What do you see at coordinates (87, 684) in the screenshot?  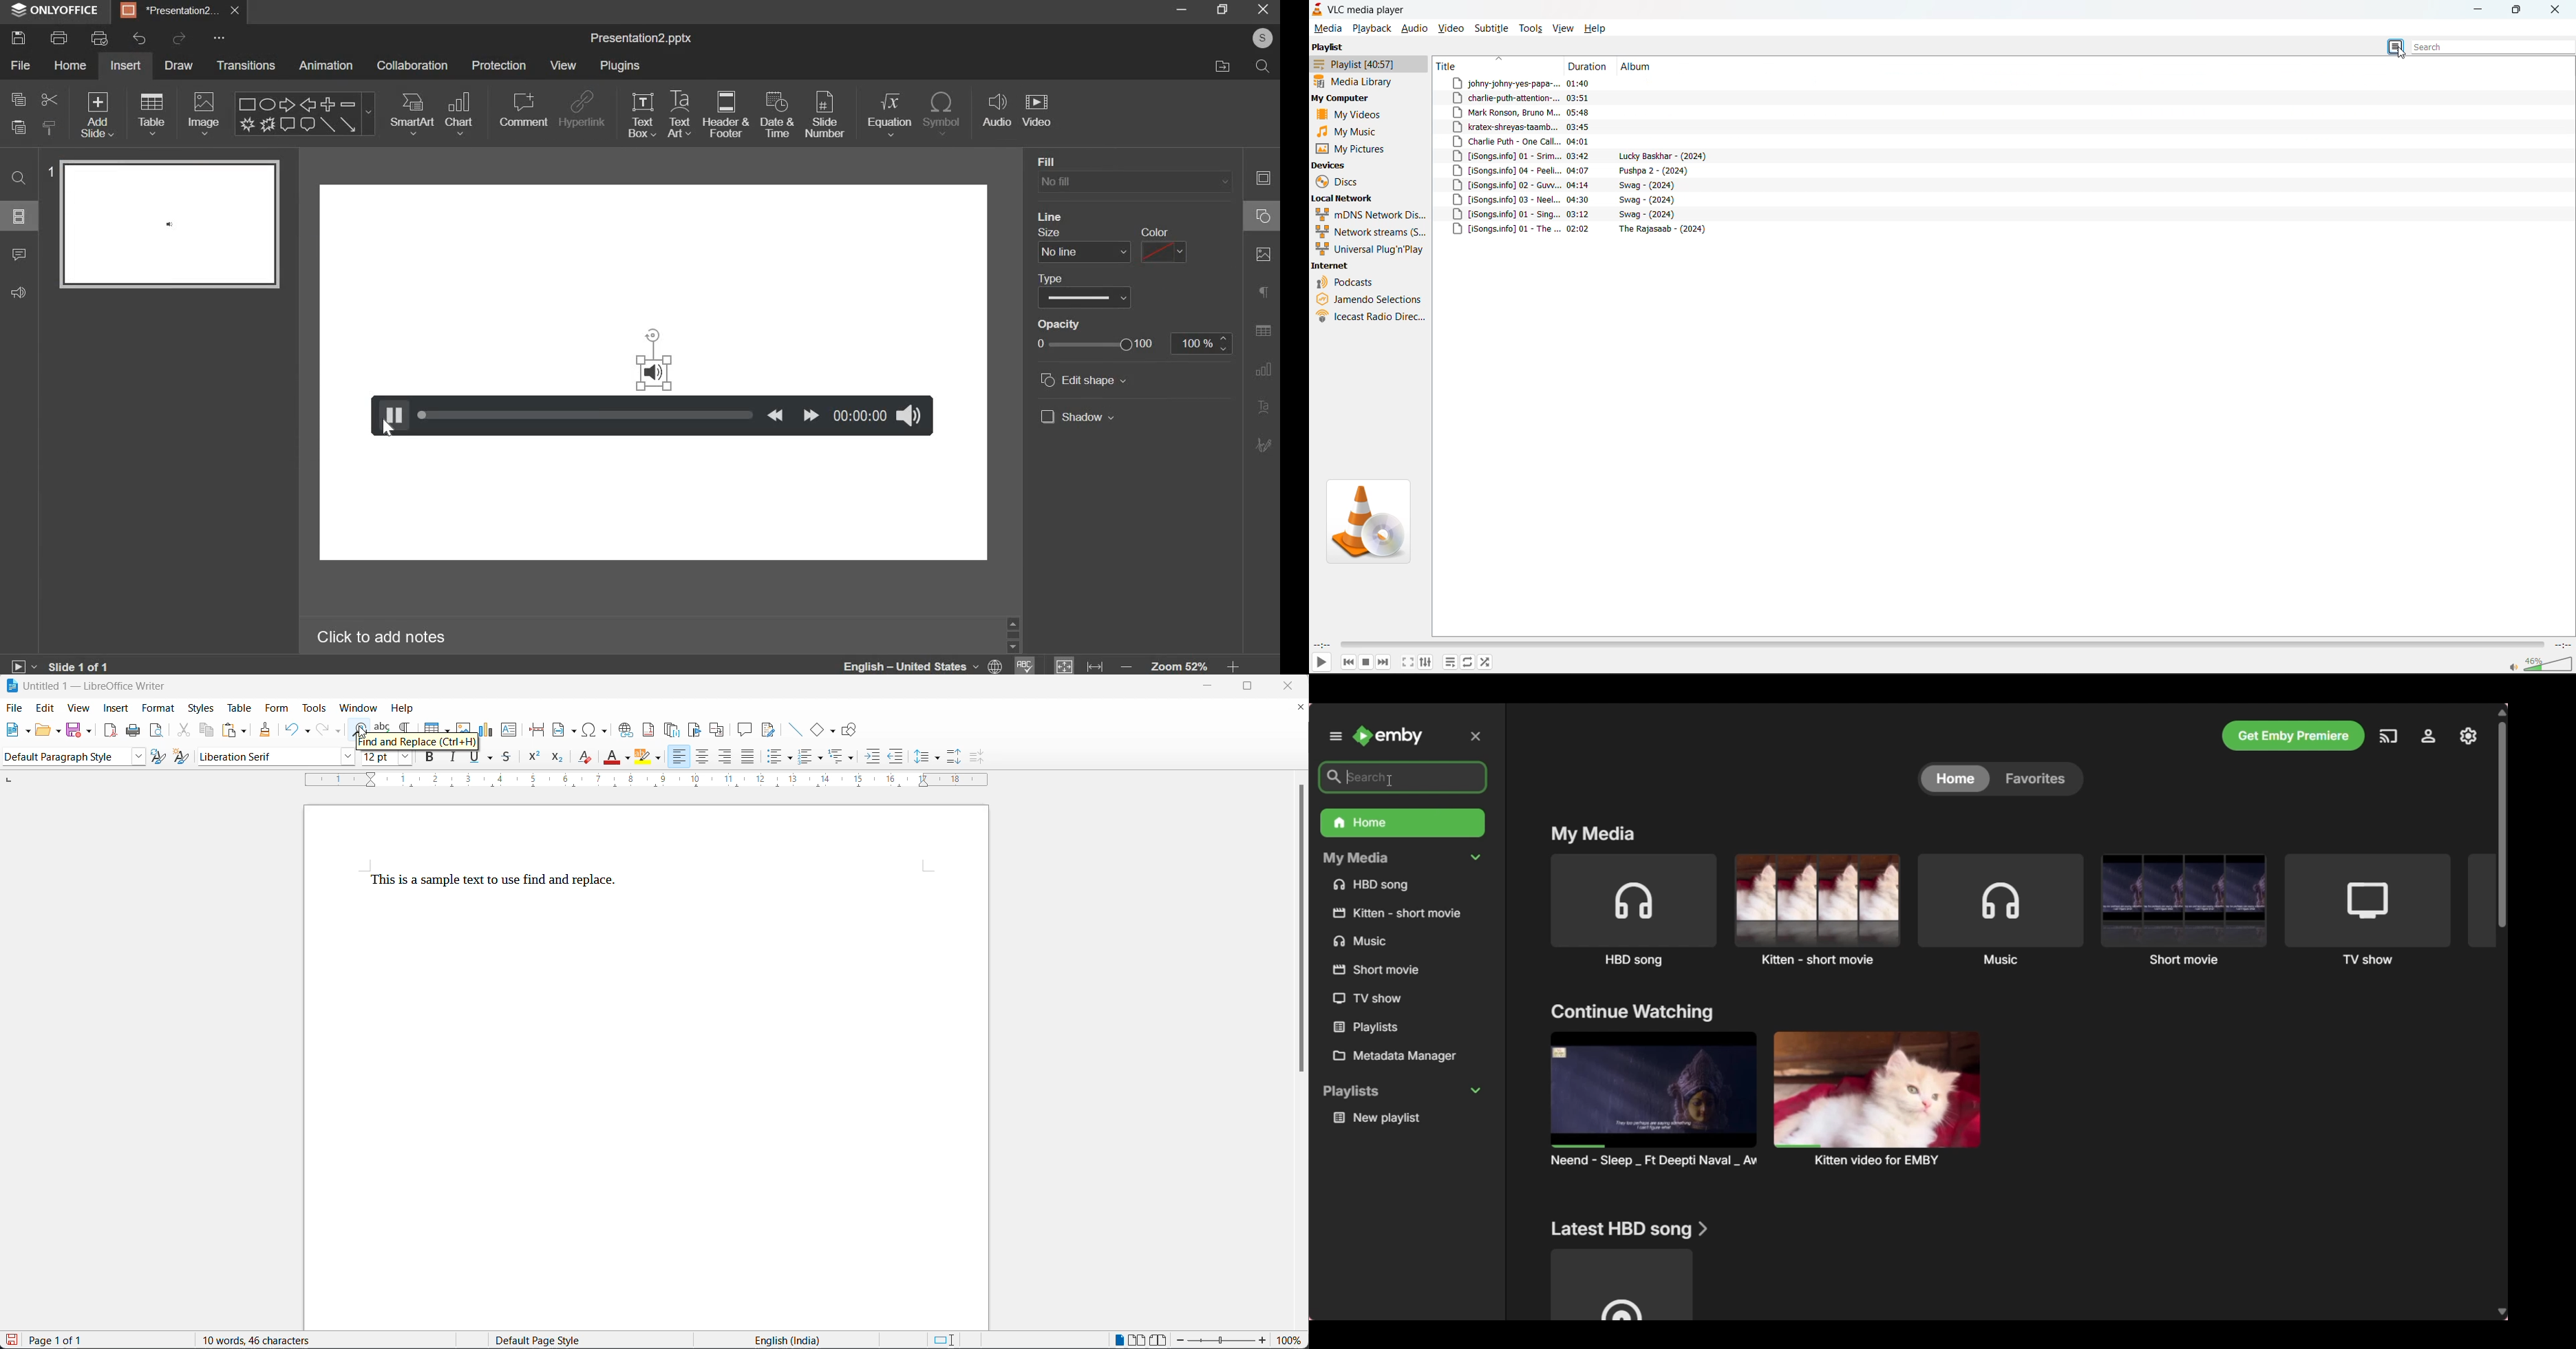 I see `Untitled 1 - LibreOffice Writer` at bounding box center [87, 684].